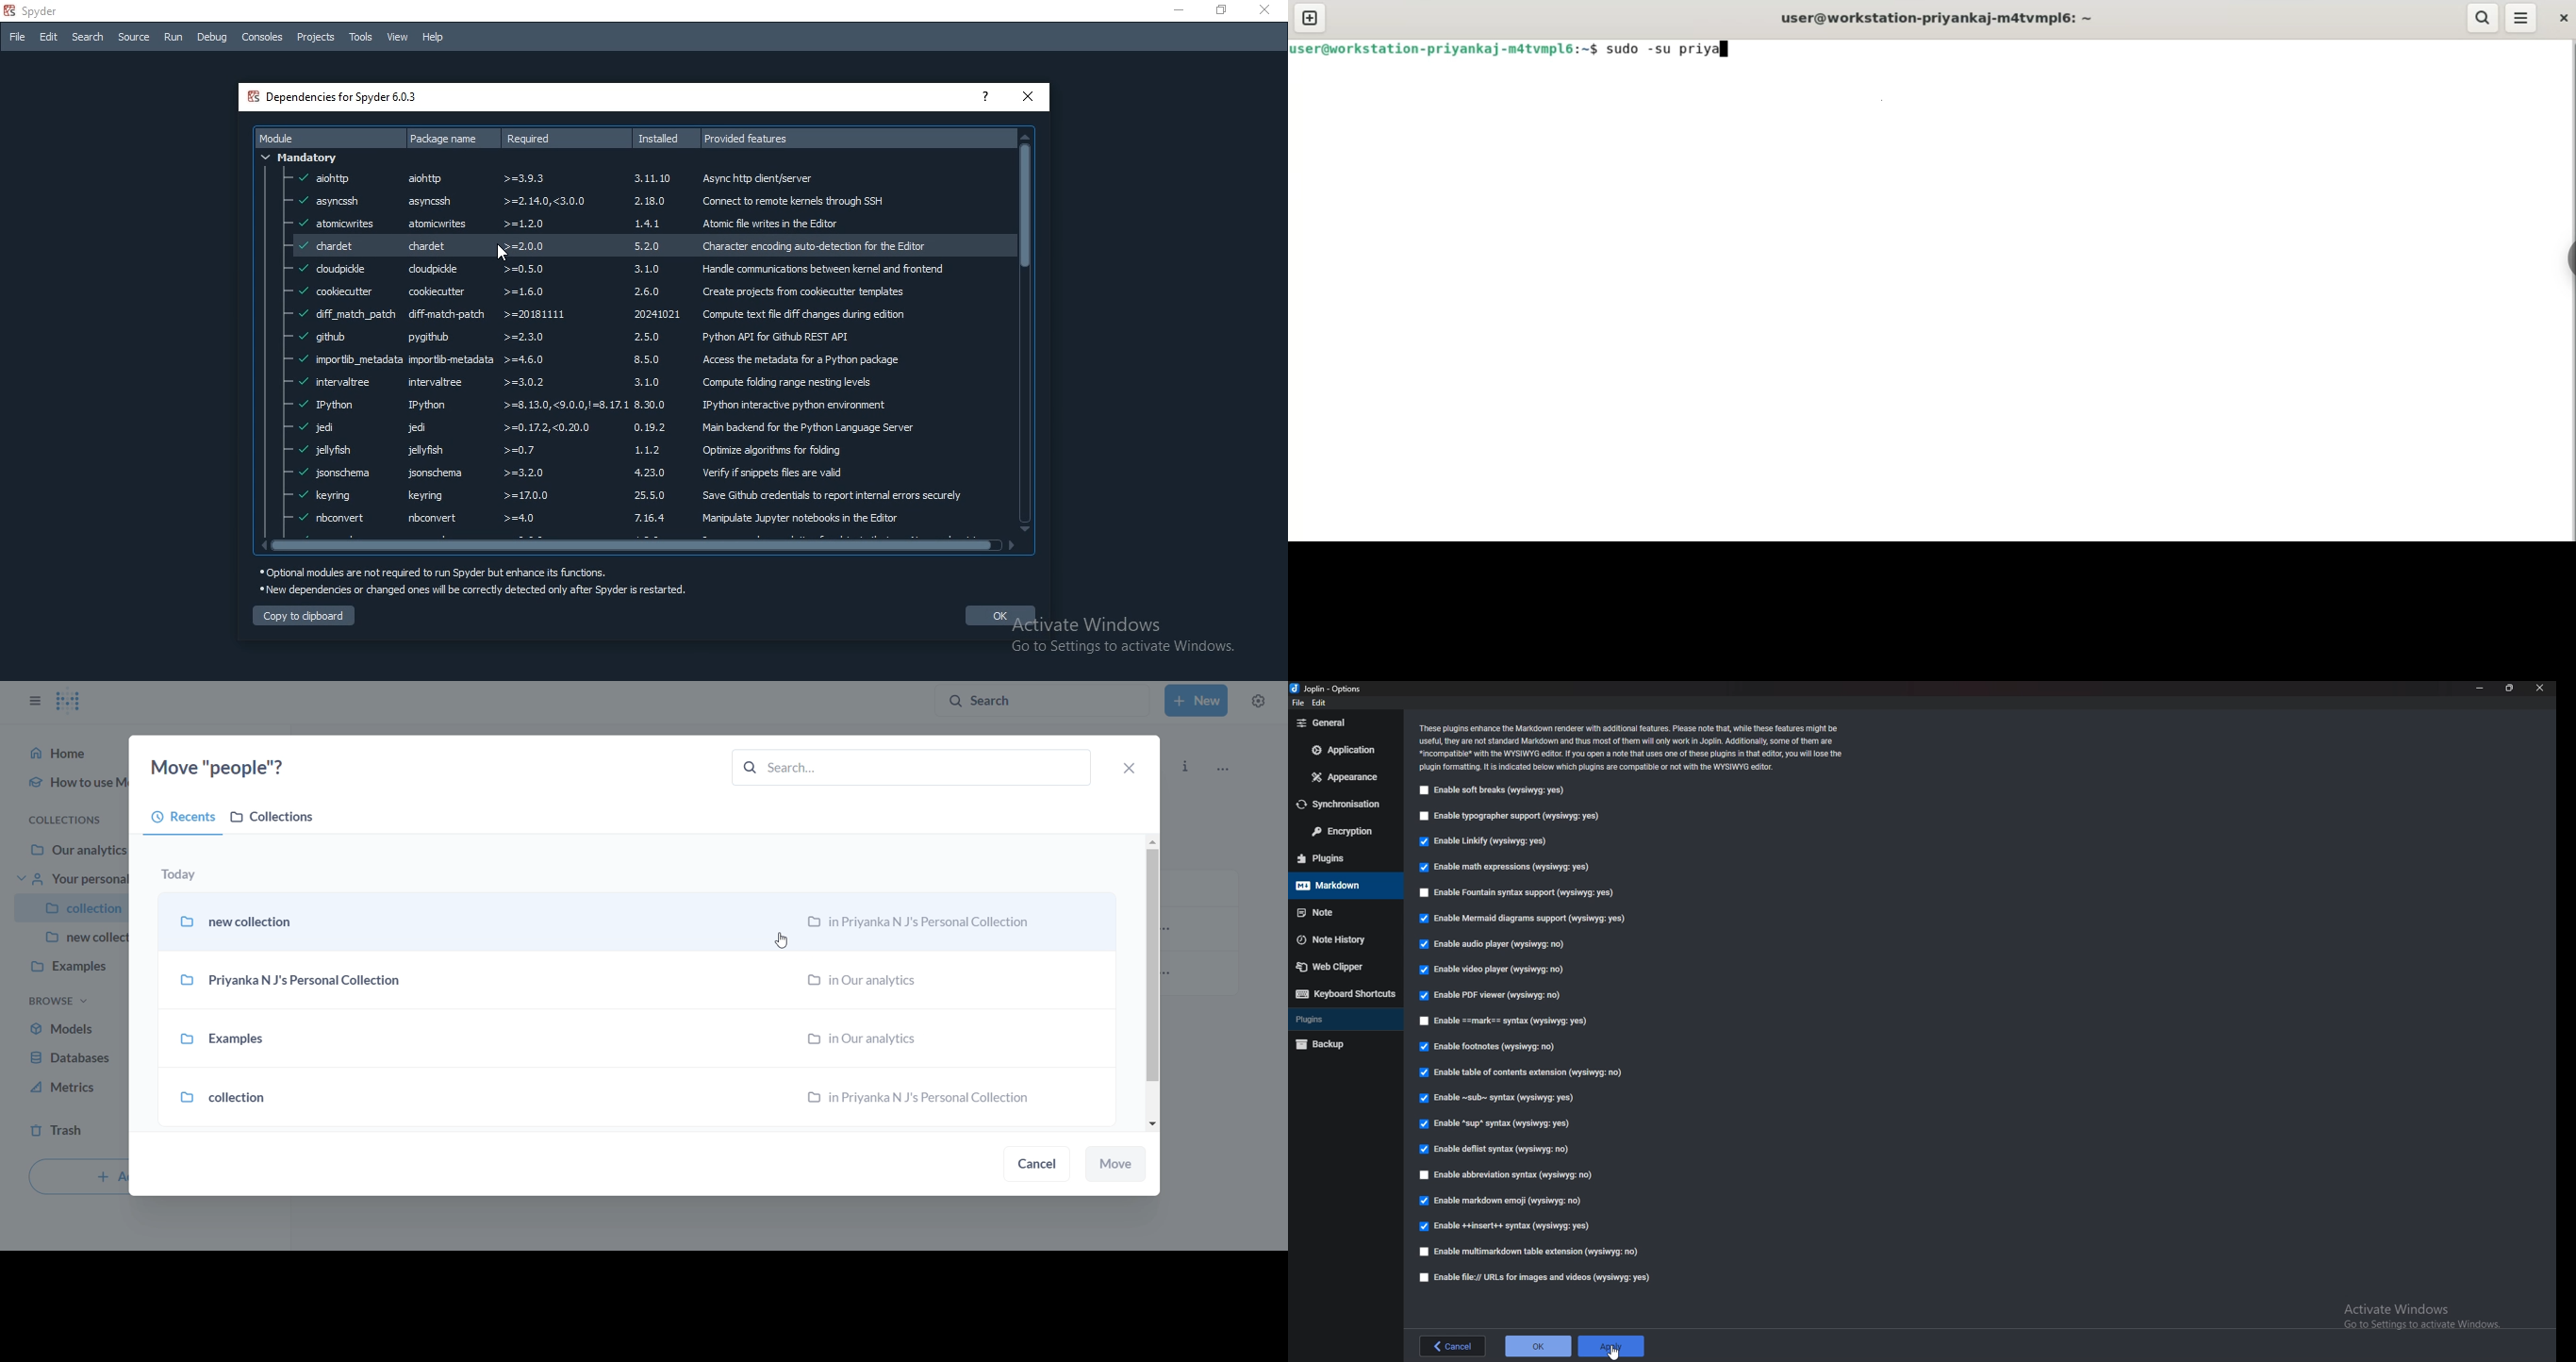  Describe the element at coordinates (1451, 1345) in the screenshot. I see `back` at that location.